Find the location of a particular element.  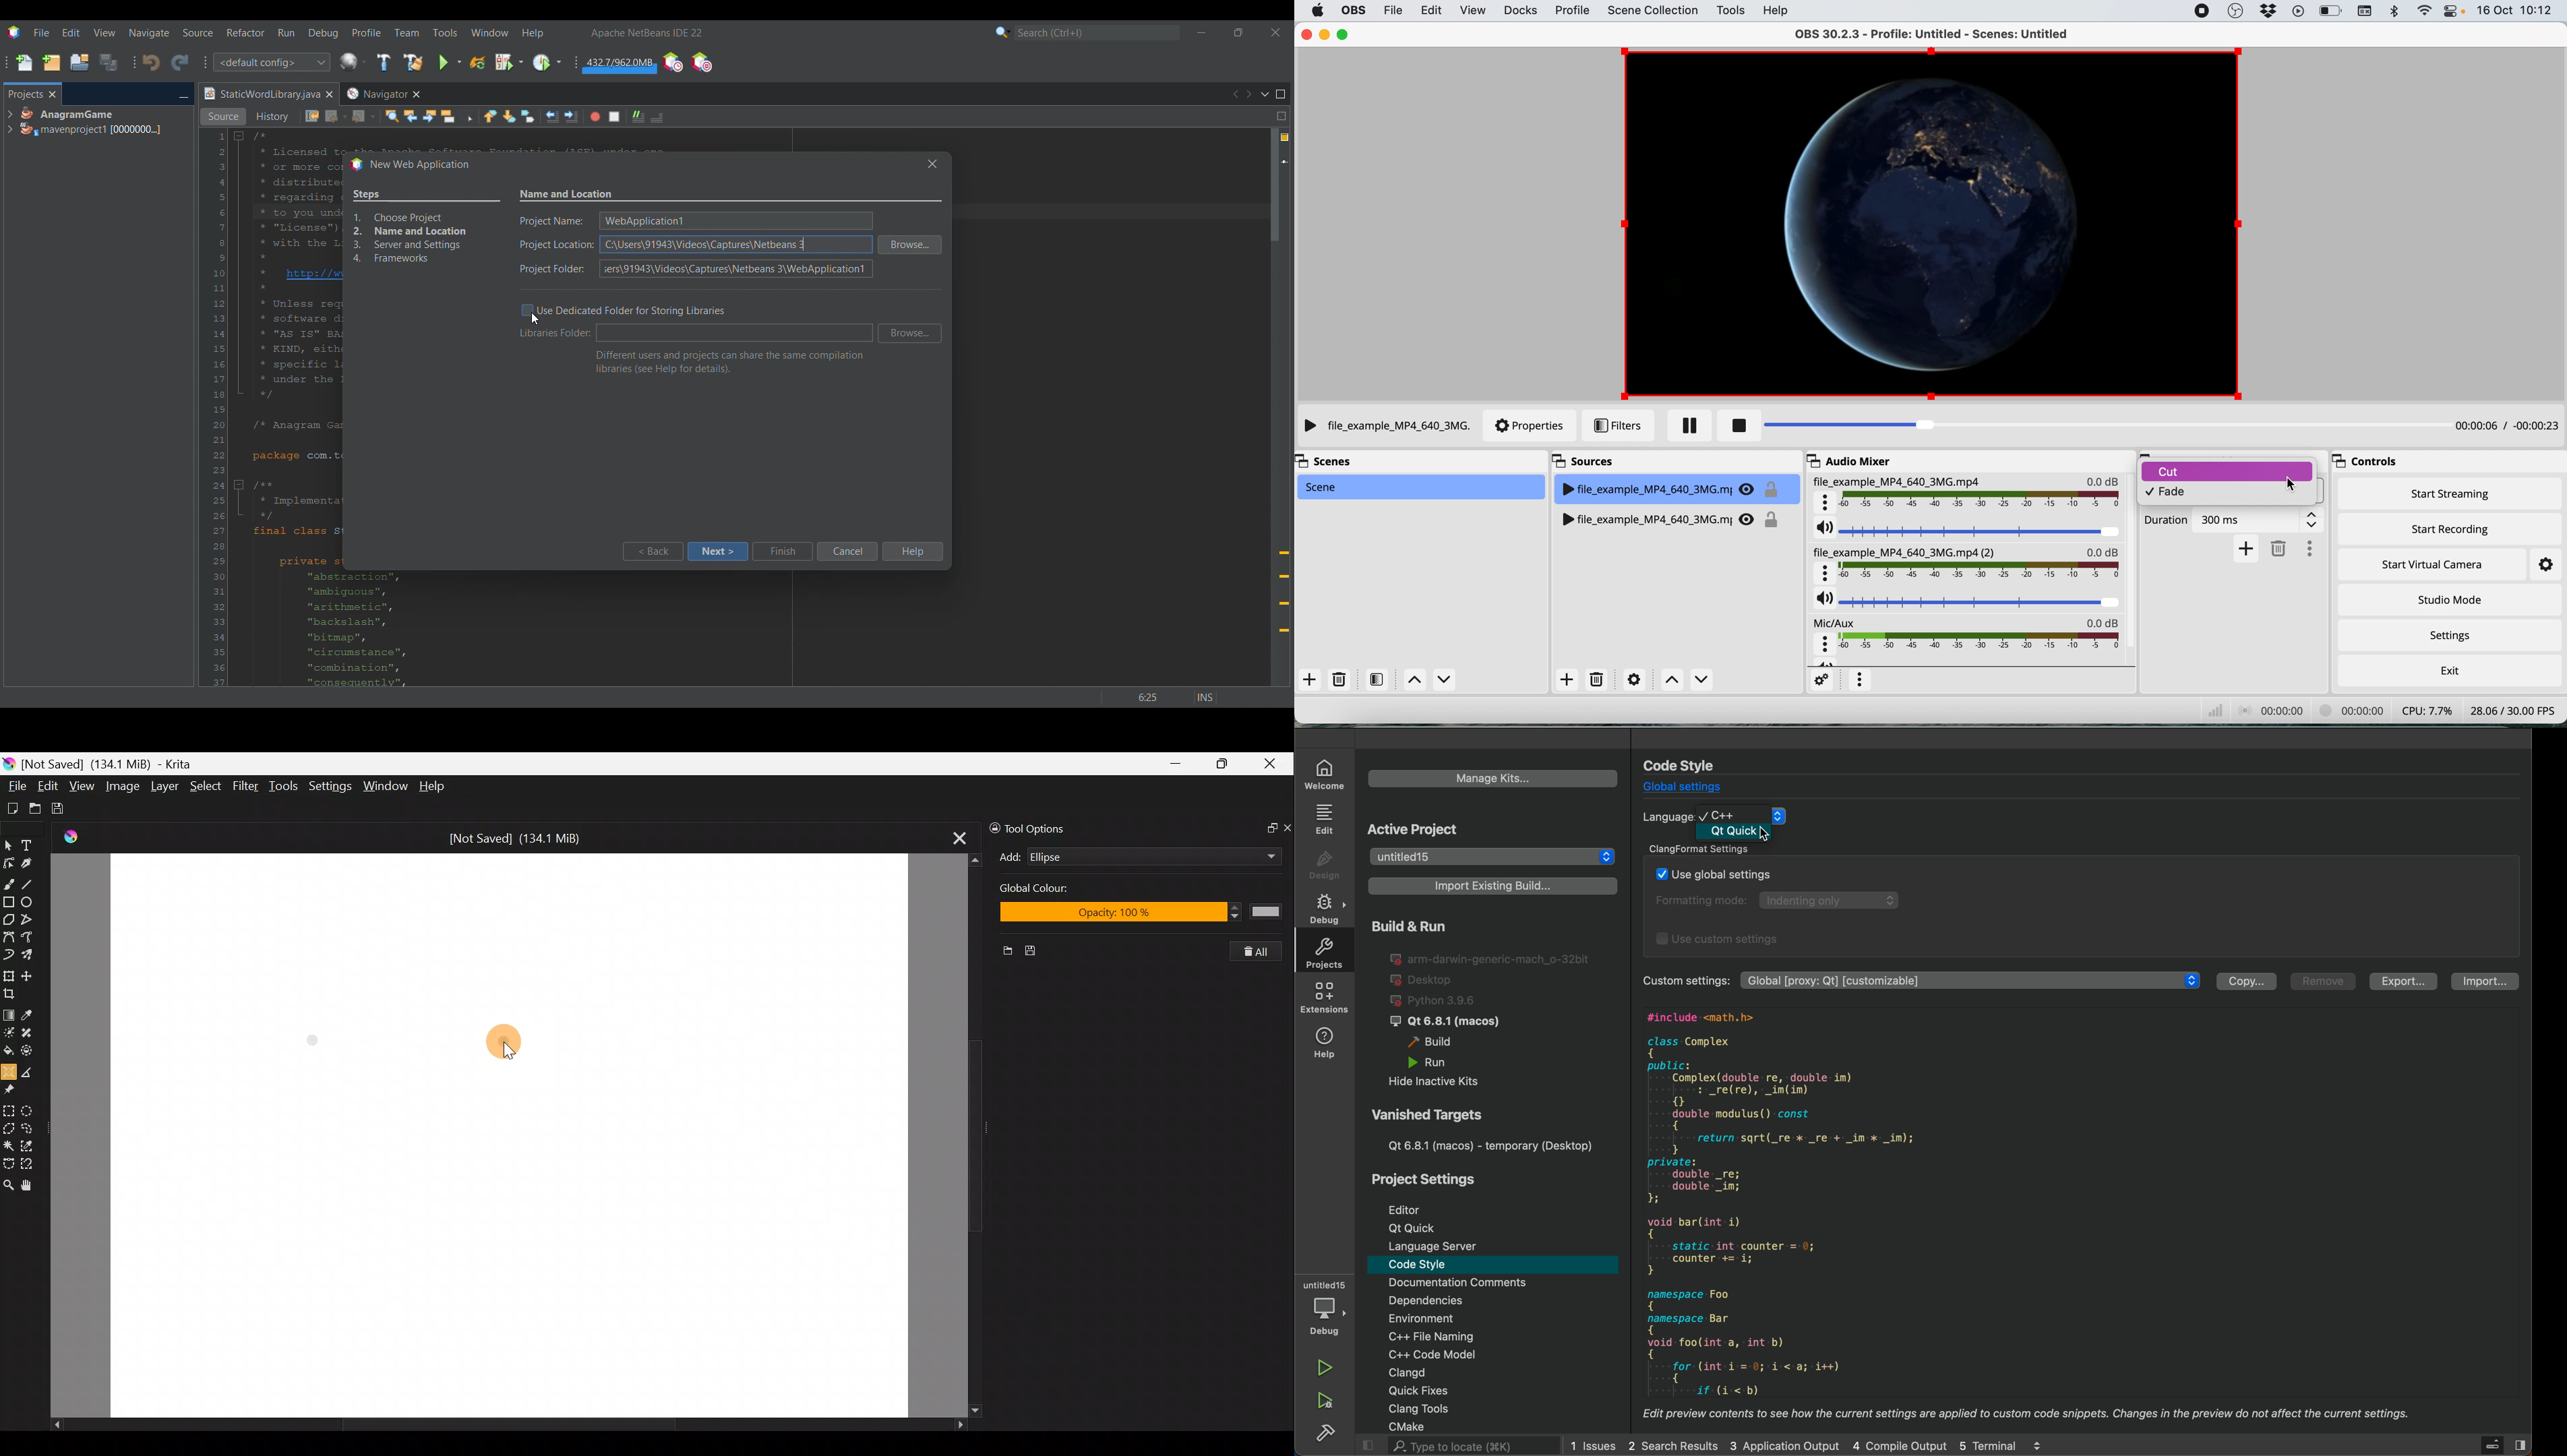

Colorize mask tool is located at coordinates (9, 1033).